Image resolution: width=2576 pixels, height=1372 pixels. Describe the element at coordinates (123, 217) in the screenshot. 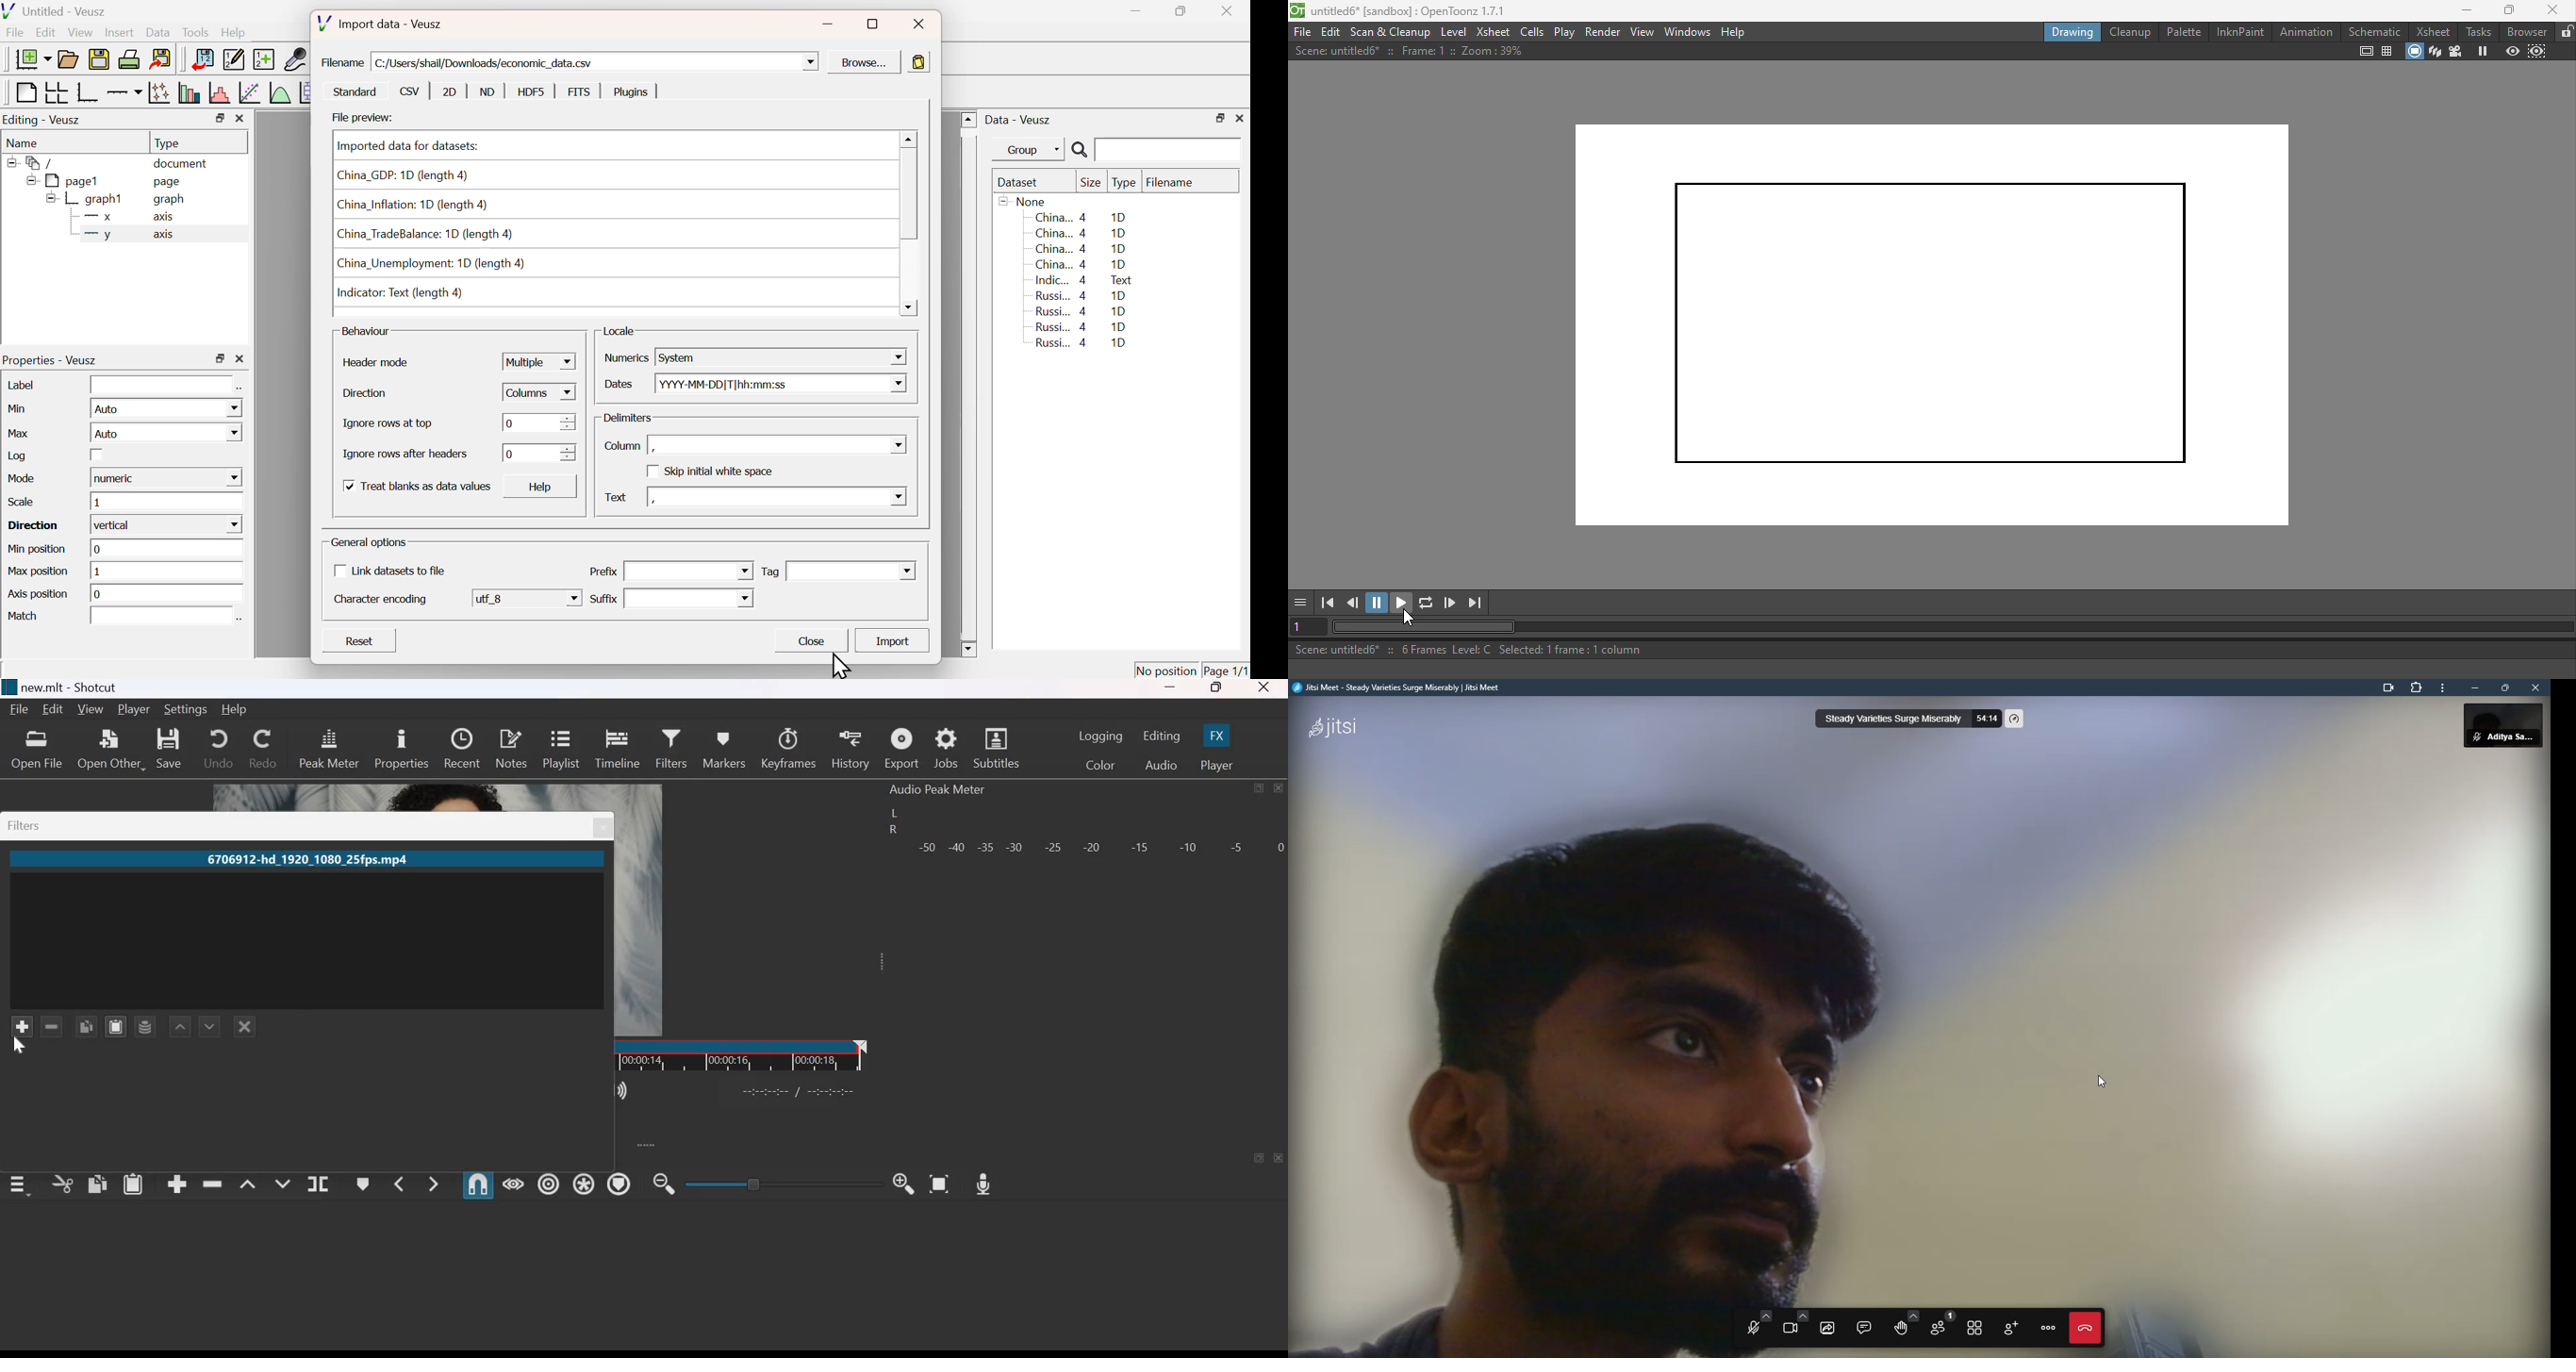

I see `X axis` at that location.